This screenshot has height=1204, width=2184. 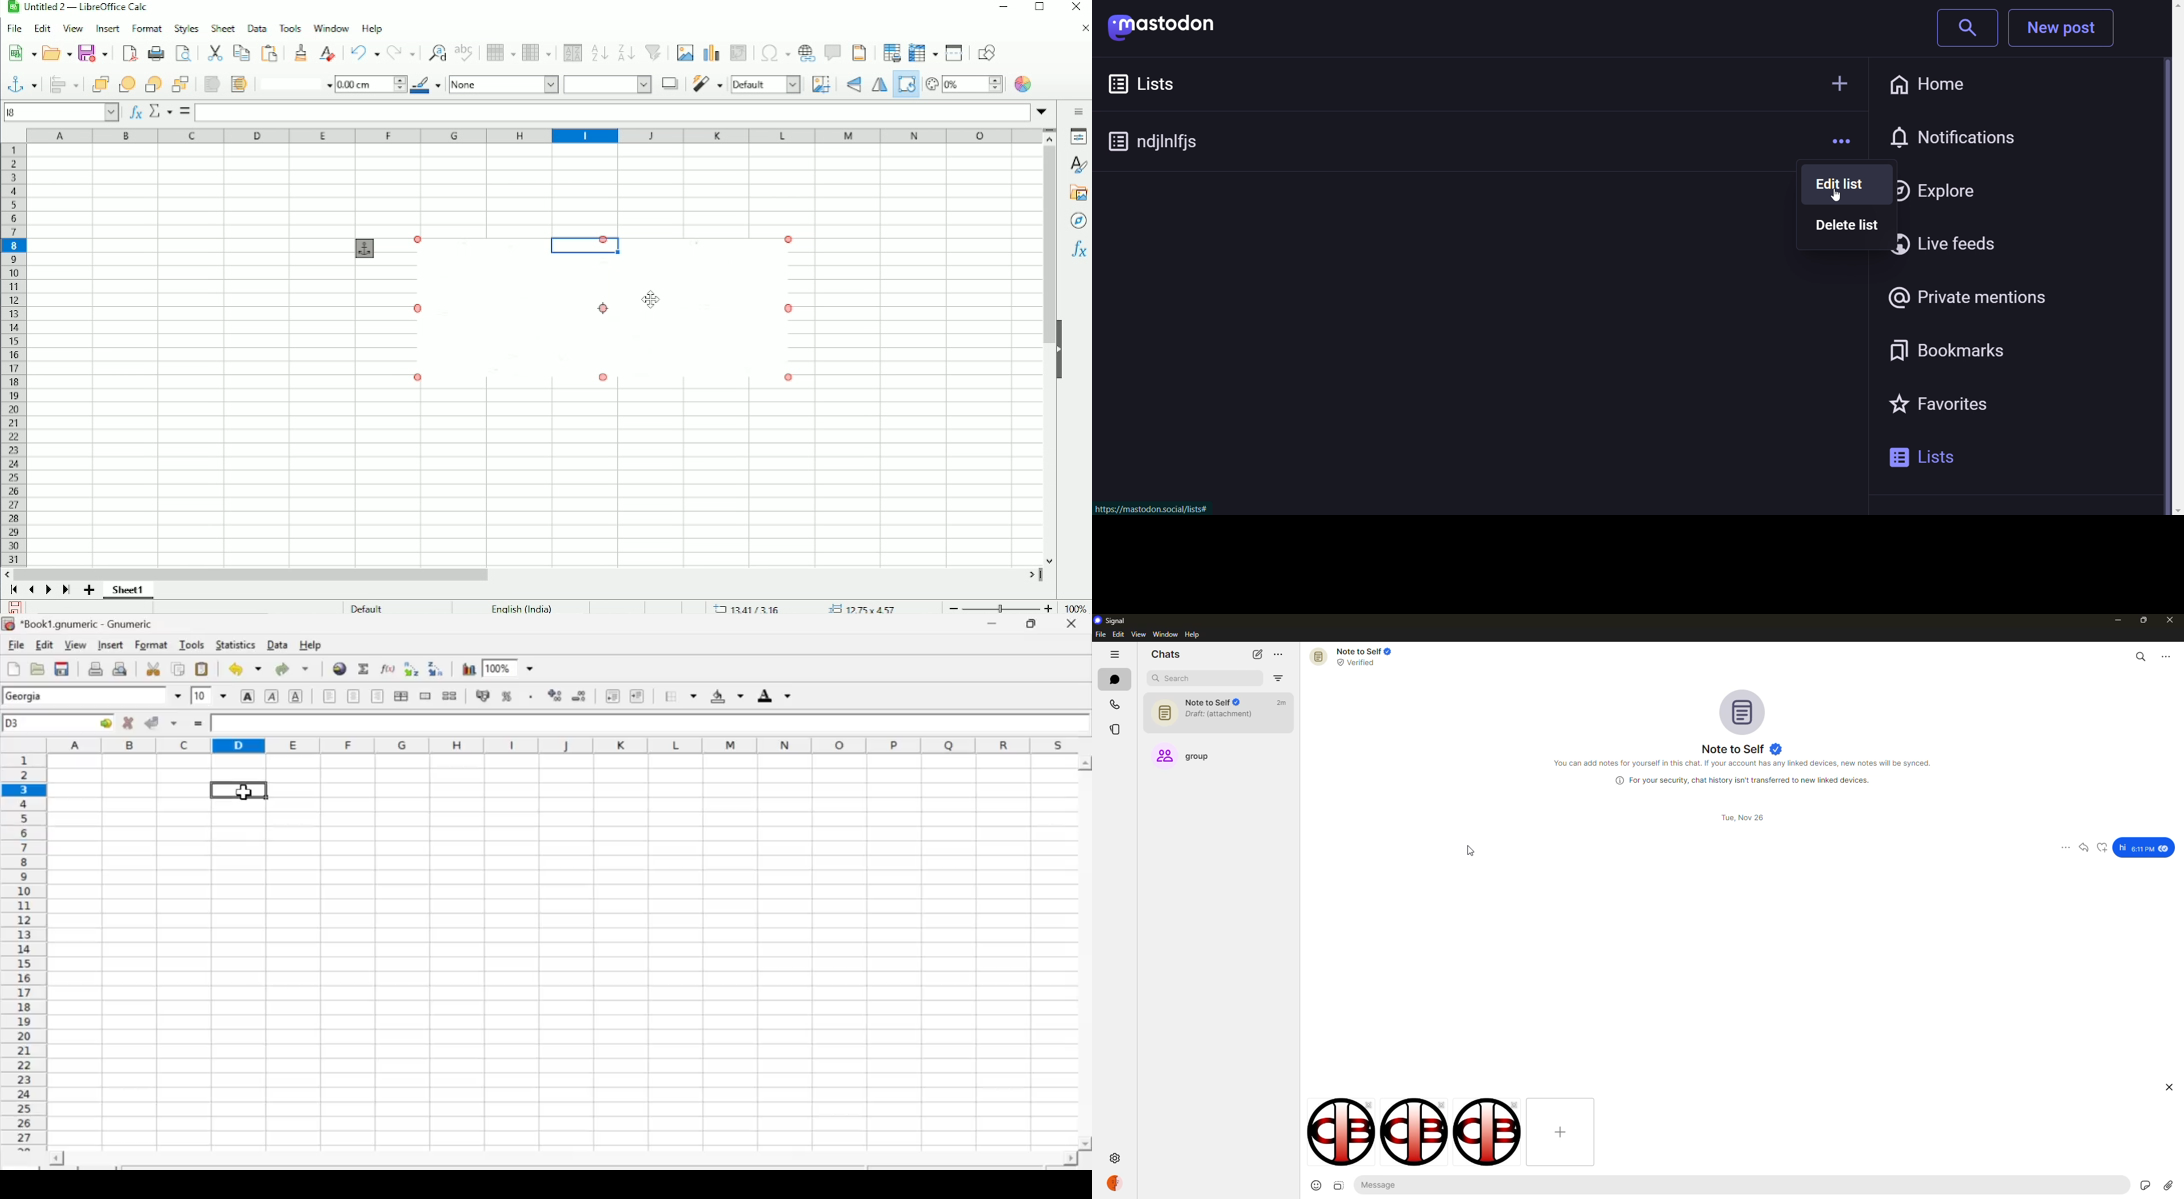 I want to click on Sidebar settings, so click(x=1076, y=111).